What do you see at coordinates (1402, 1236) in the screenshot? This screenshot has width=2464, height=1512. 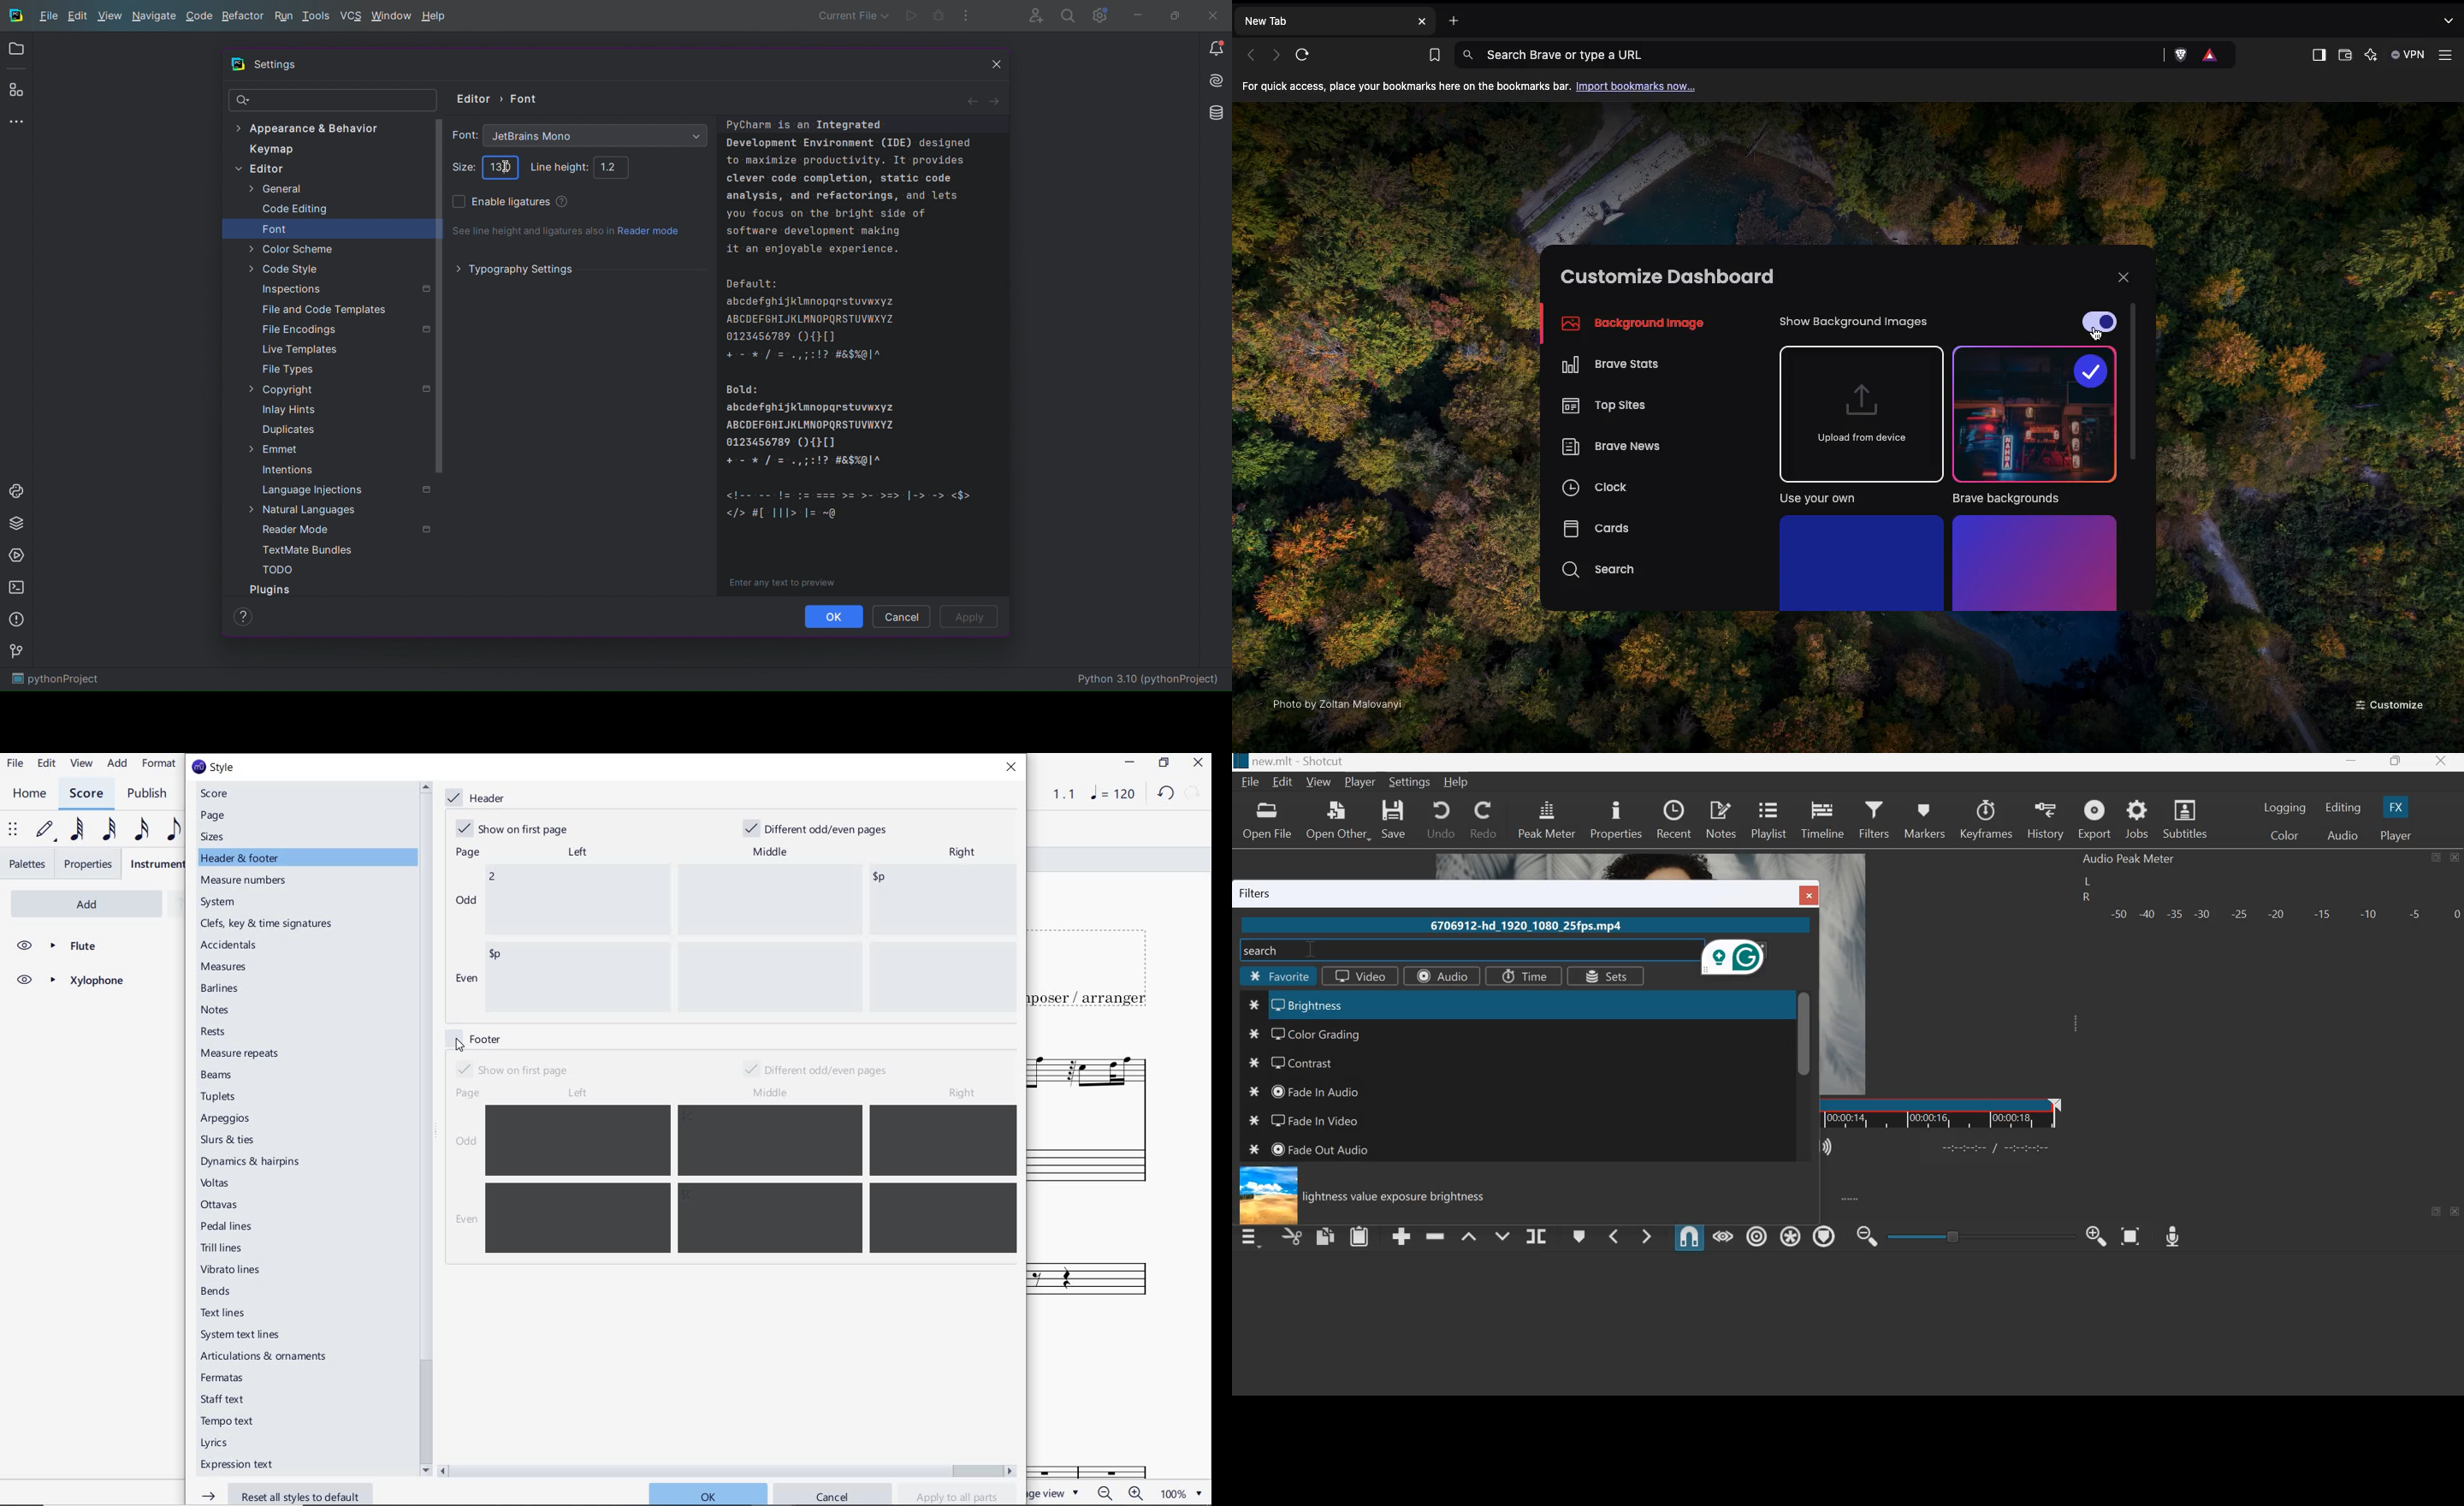 I see `append` at bounding box center [1402, 1236].